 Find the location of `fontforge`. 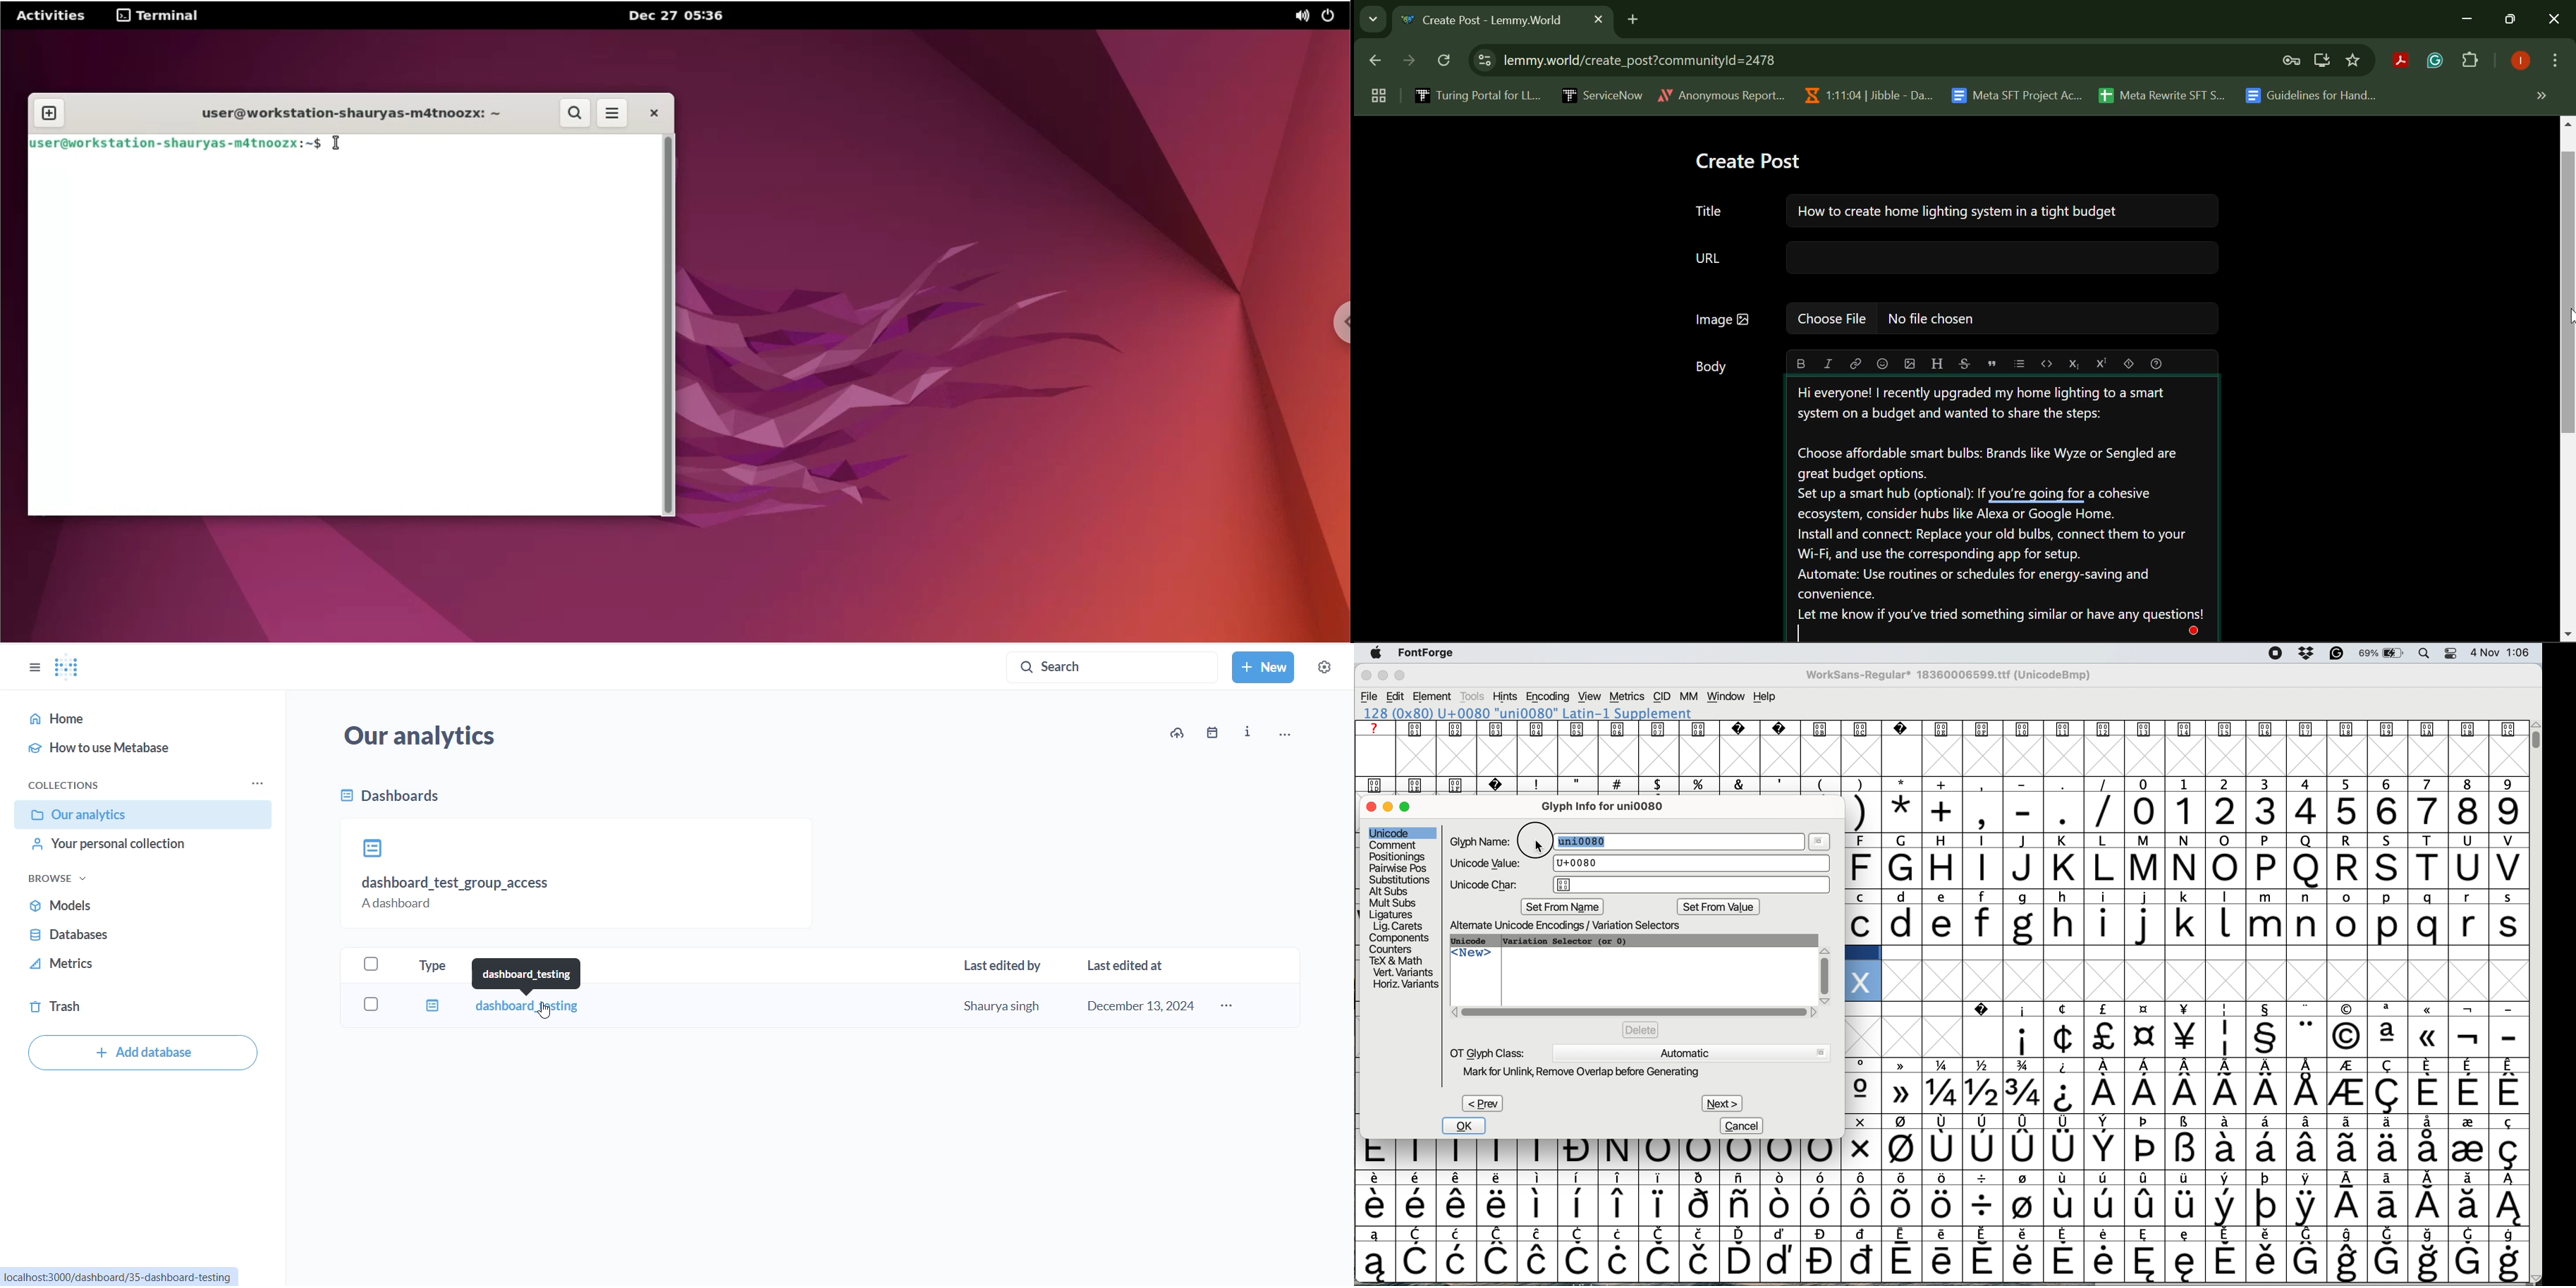

fontforge is located at coordinates (1430, 655).